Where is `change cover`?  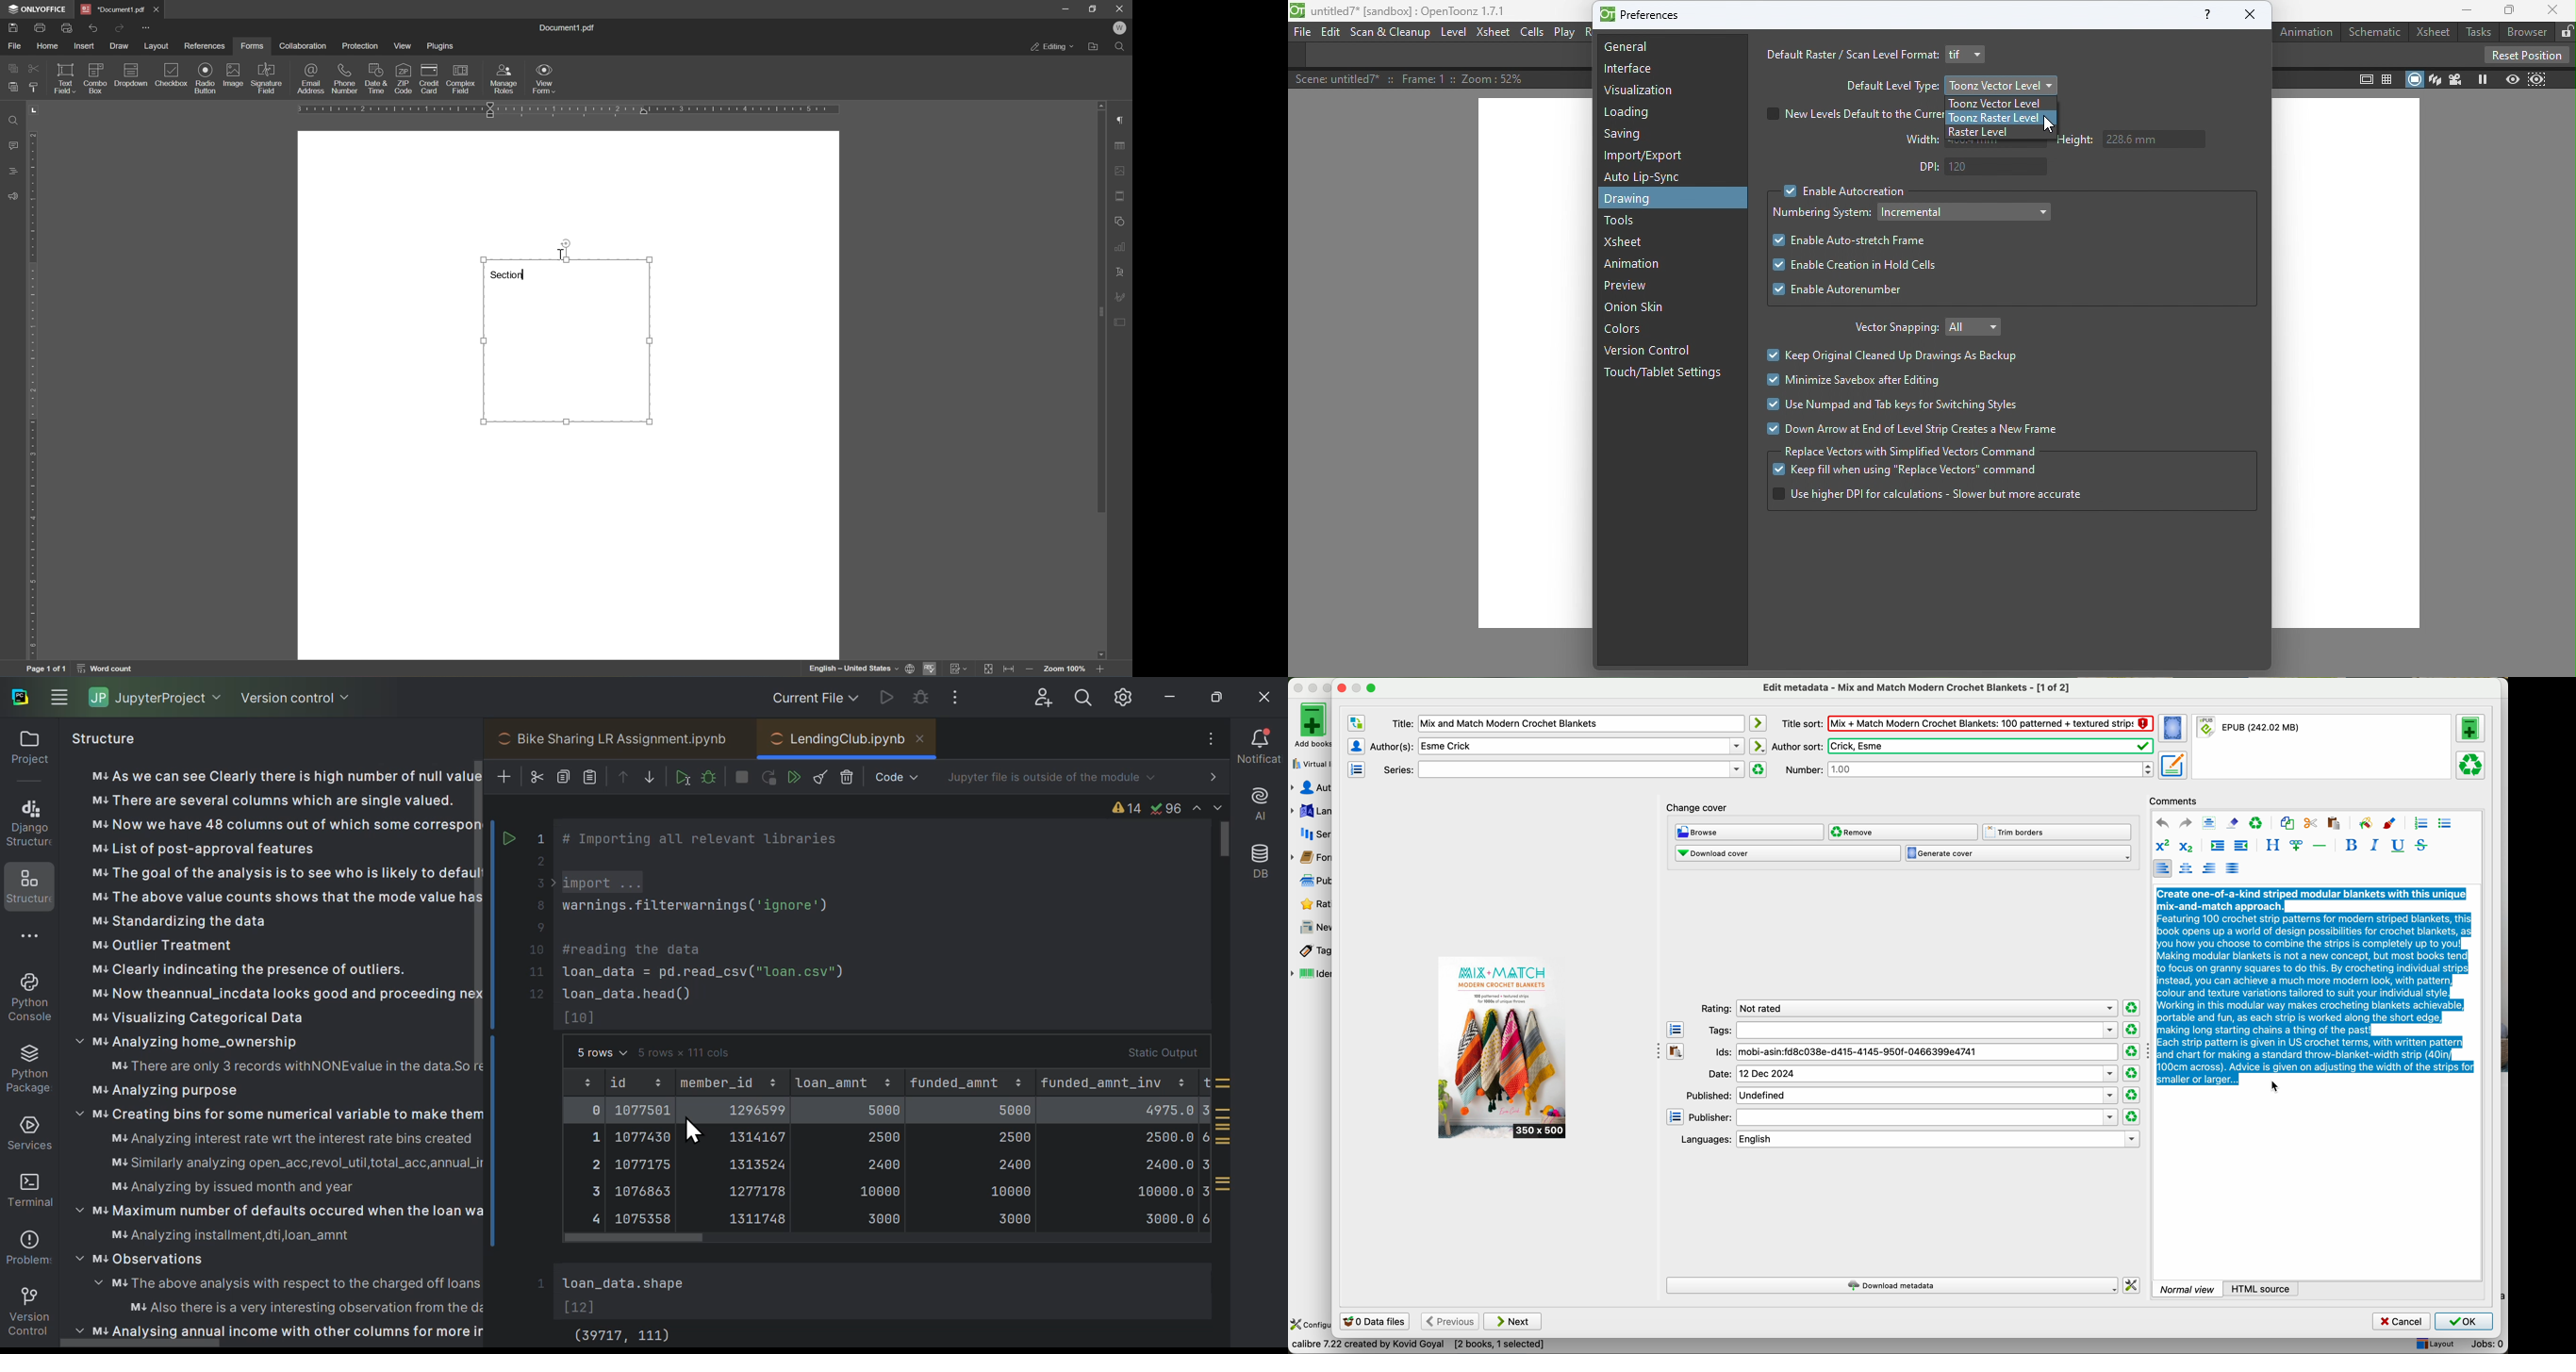
change cover is located at coordinates (1697, 808).